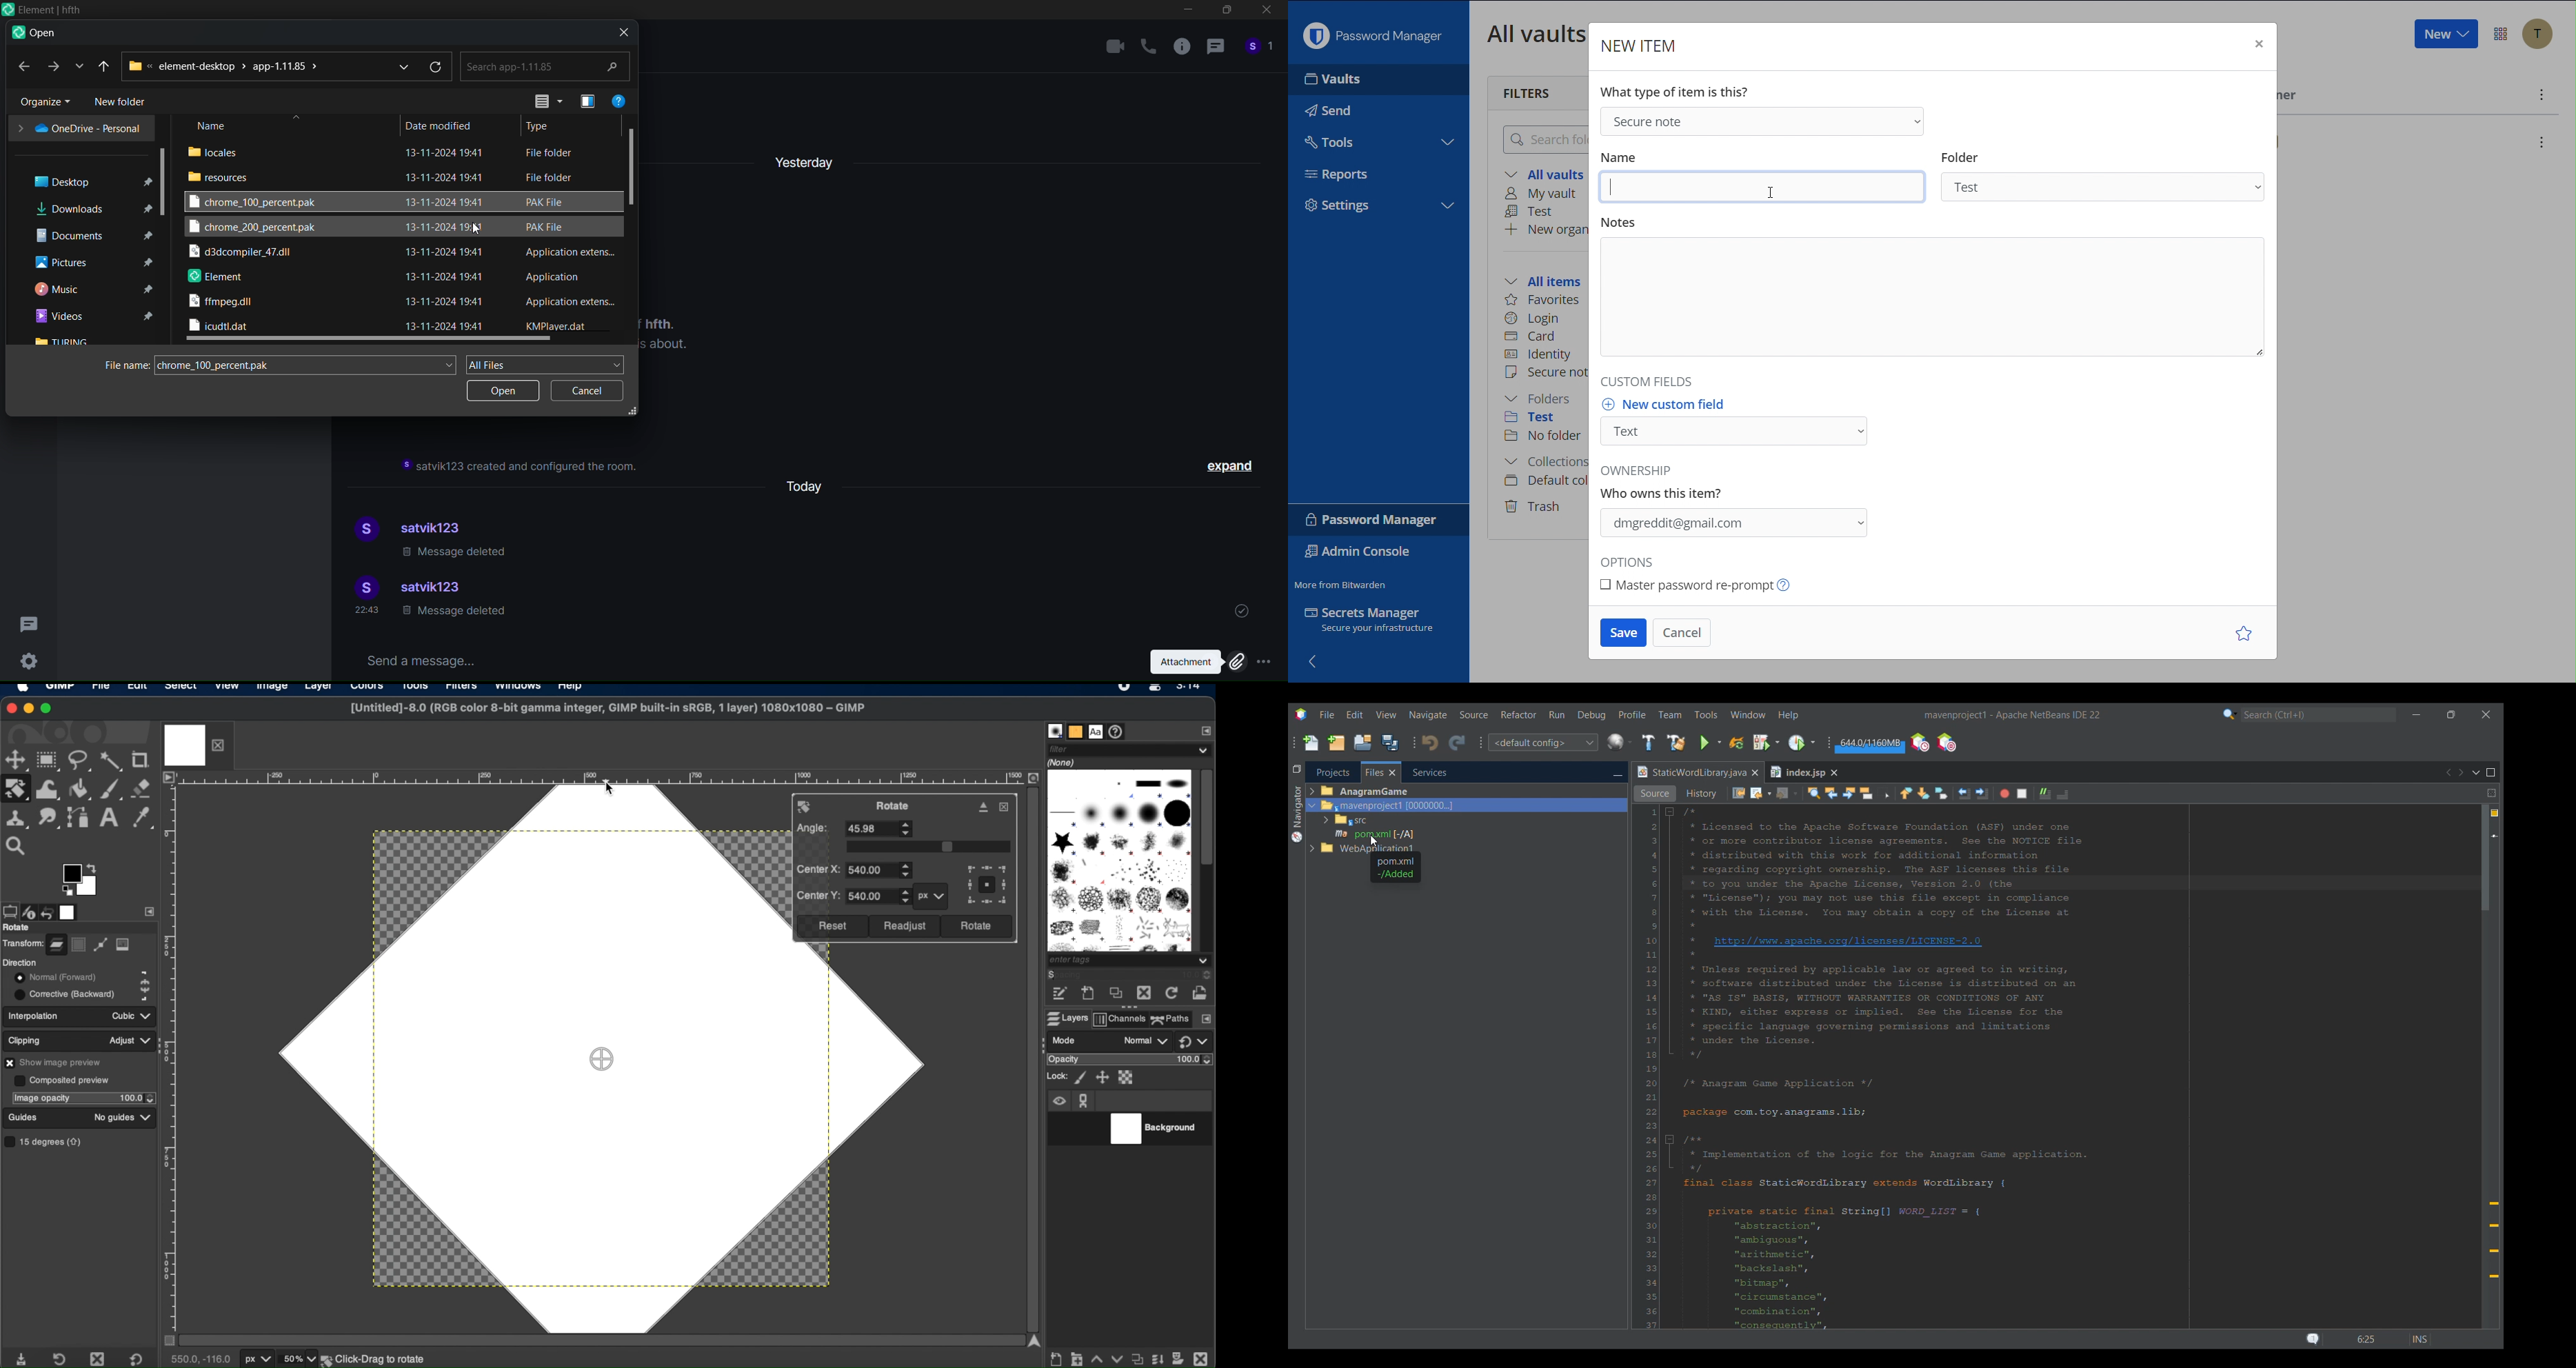 This screenshot has height=1372, width=2576. I want to click on corrective backward toggle, so click(66, 994).